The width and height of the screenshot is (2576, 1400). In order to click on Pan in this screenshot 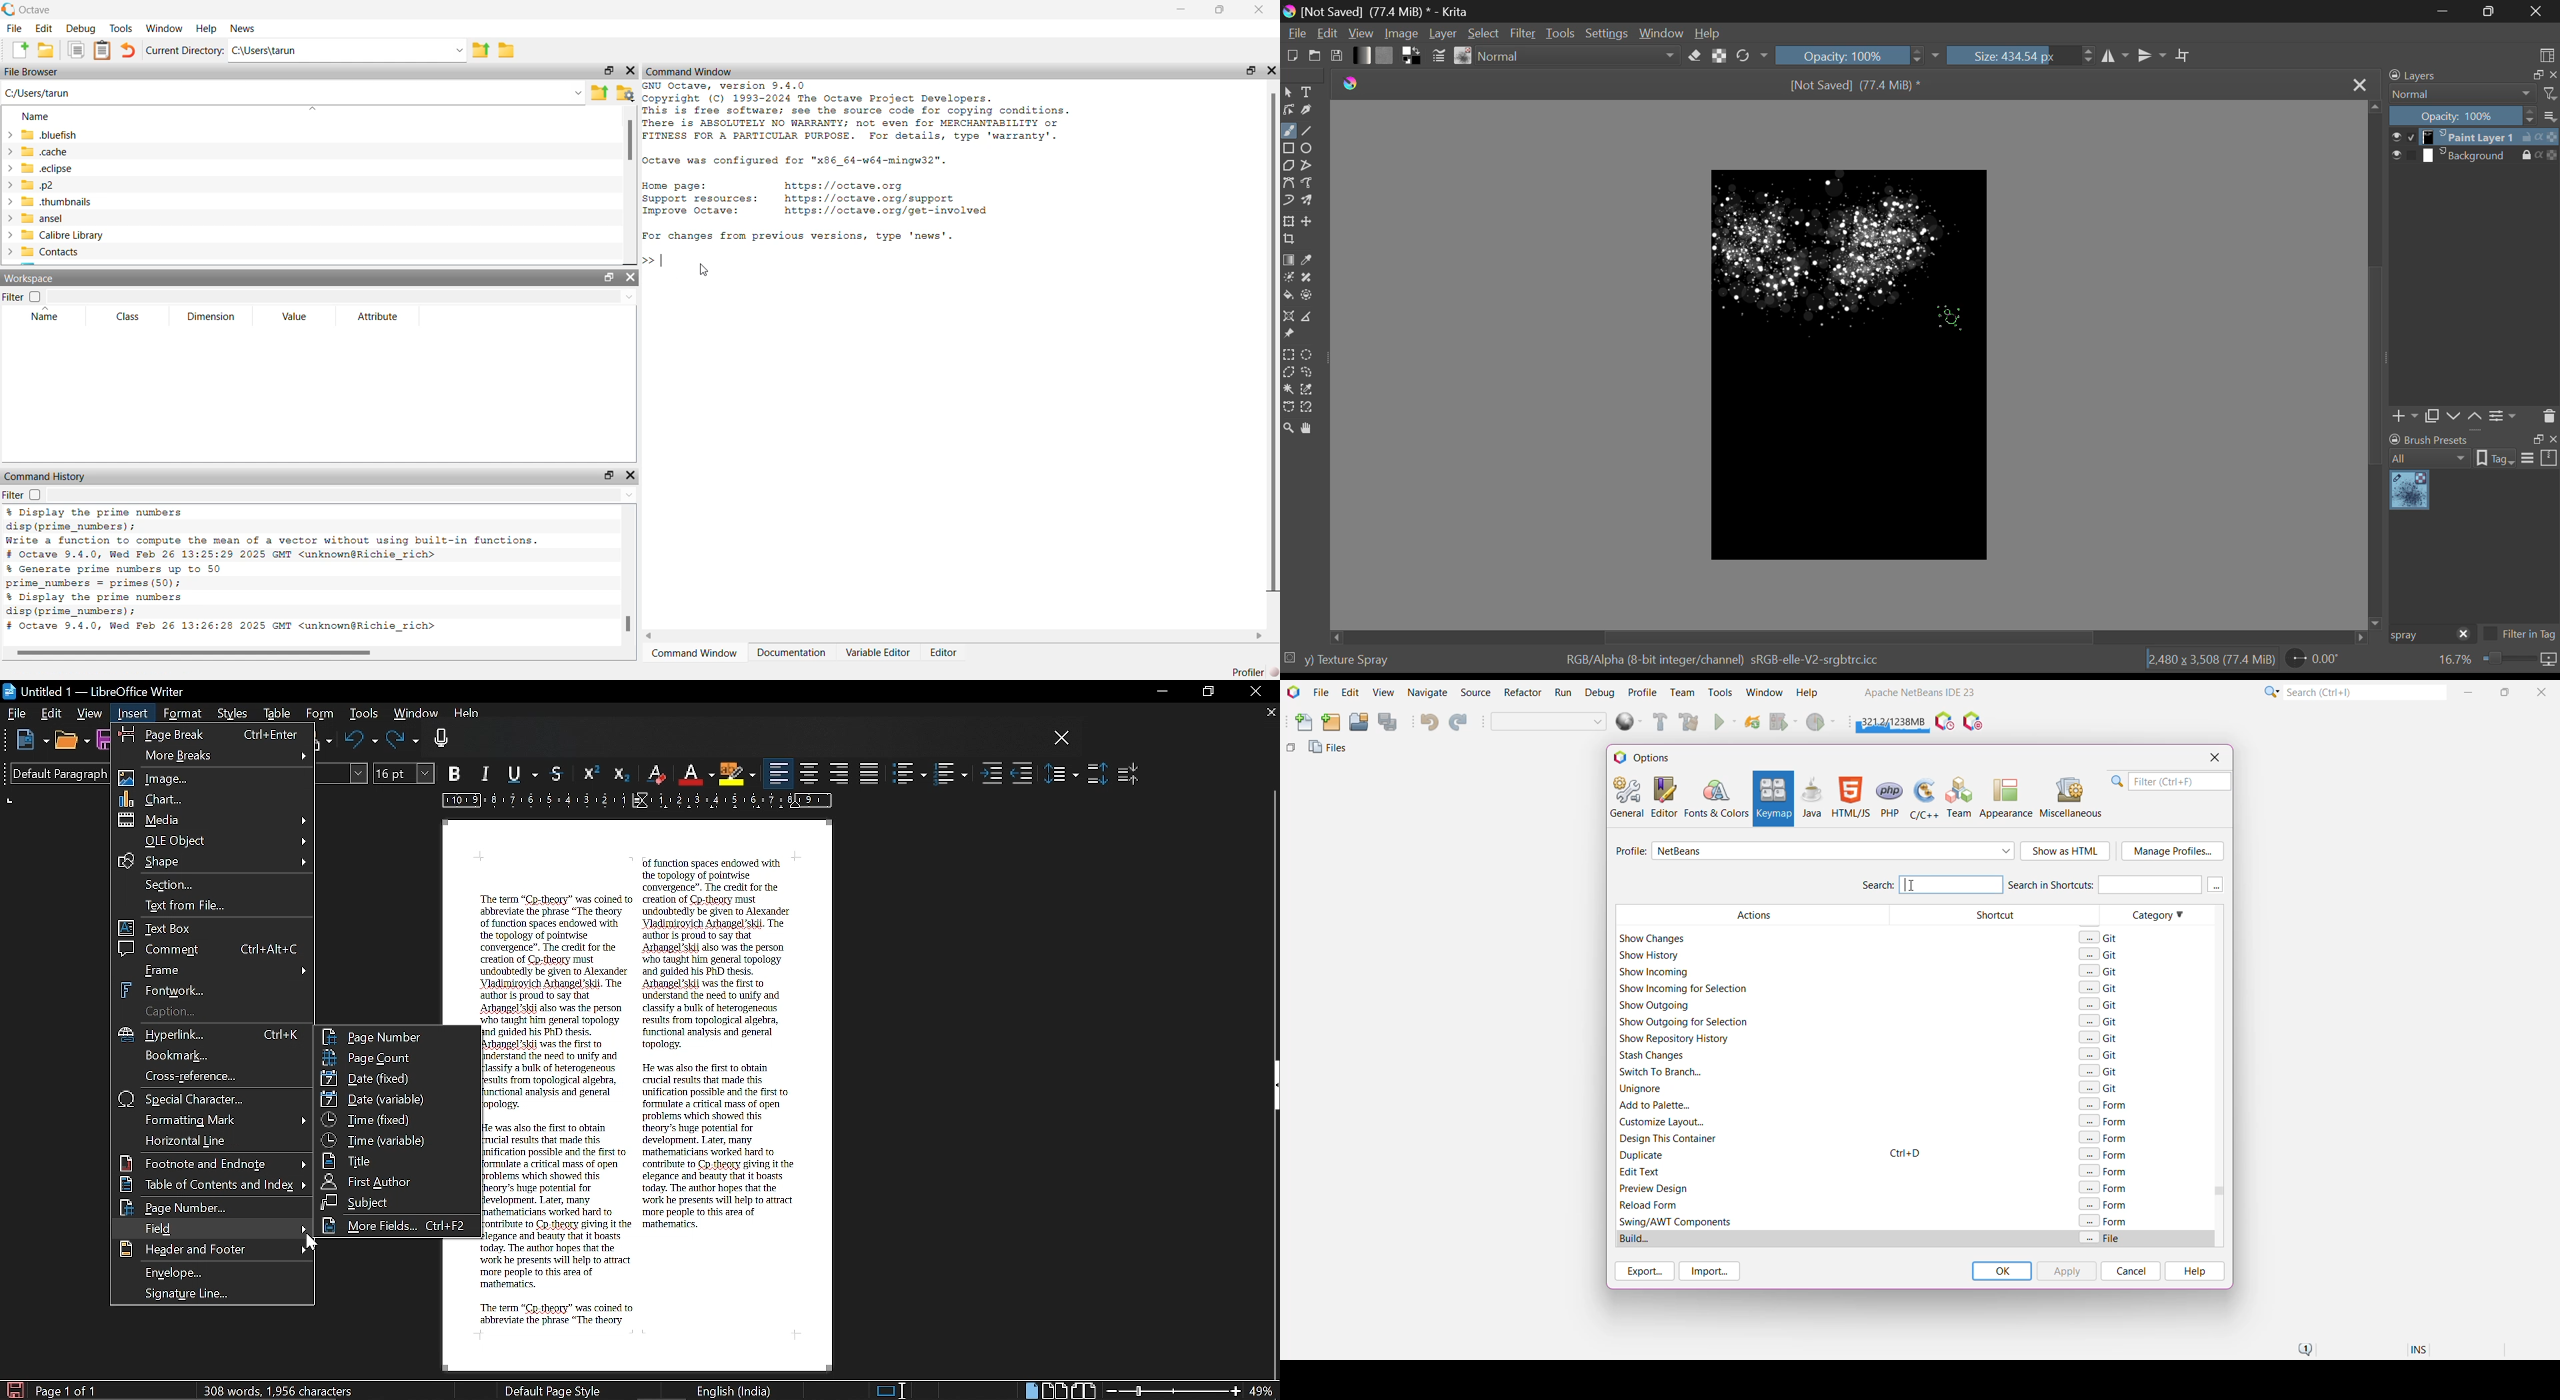, I will do `click(1309, 429)`.